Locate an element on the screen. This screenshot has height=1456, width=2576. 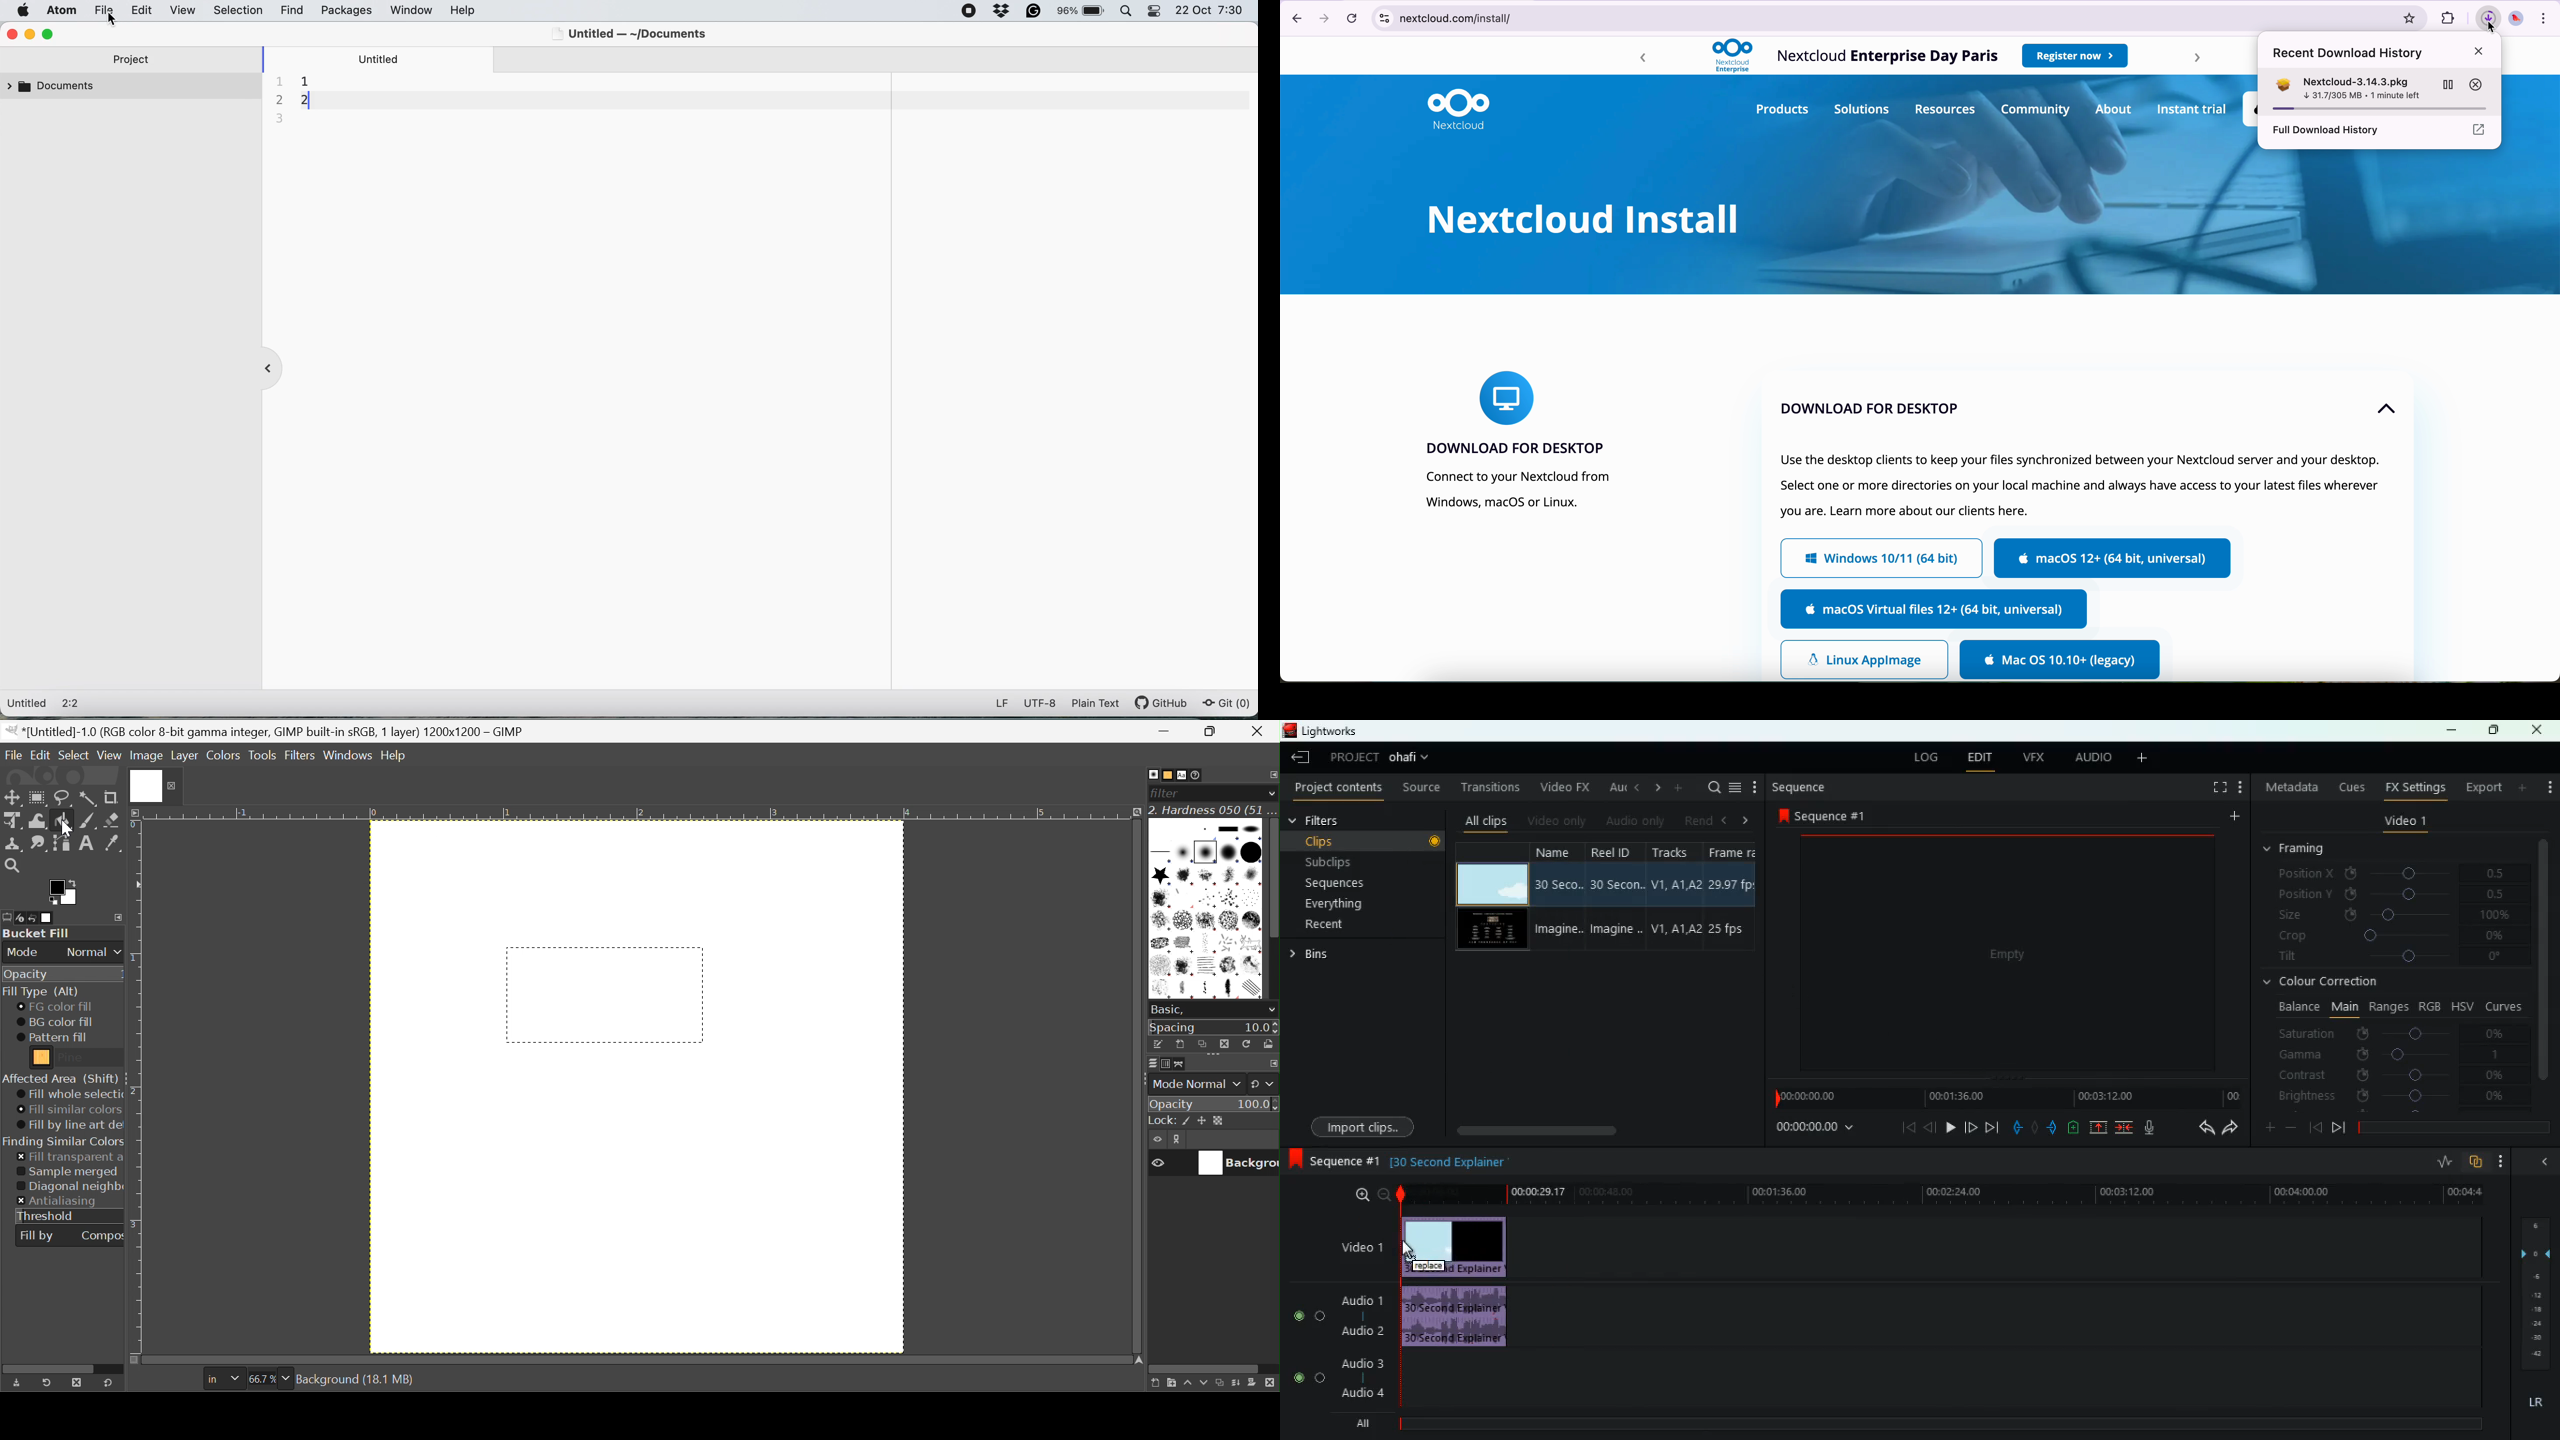
contrast is located at coordinates (2393, 1074).